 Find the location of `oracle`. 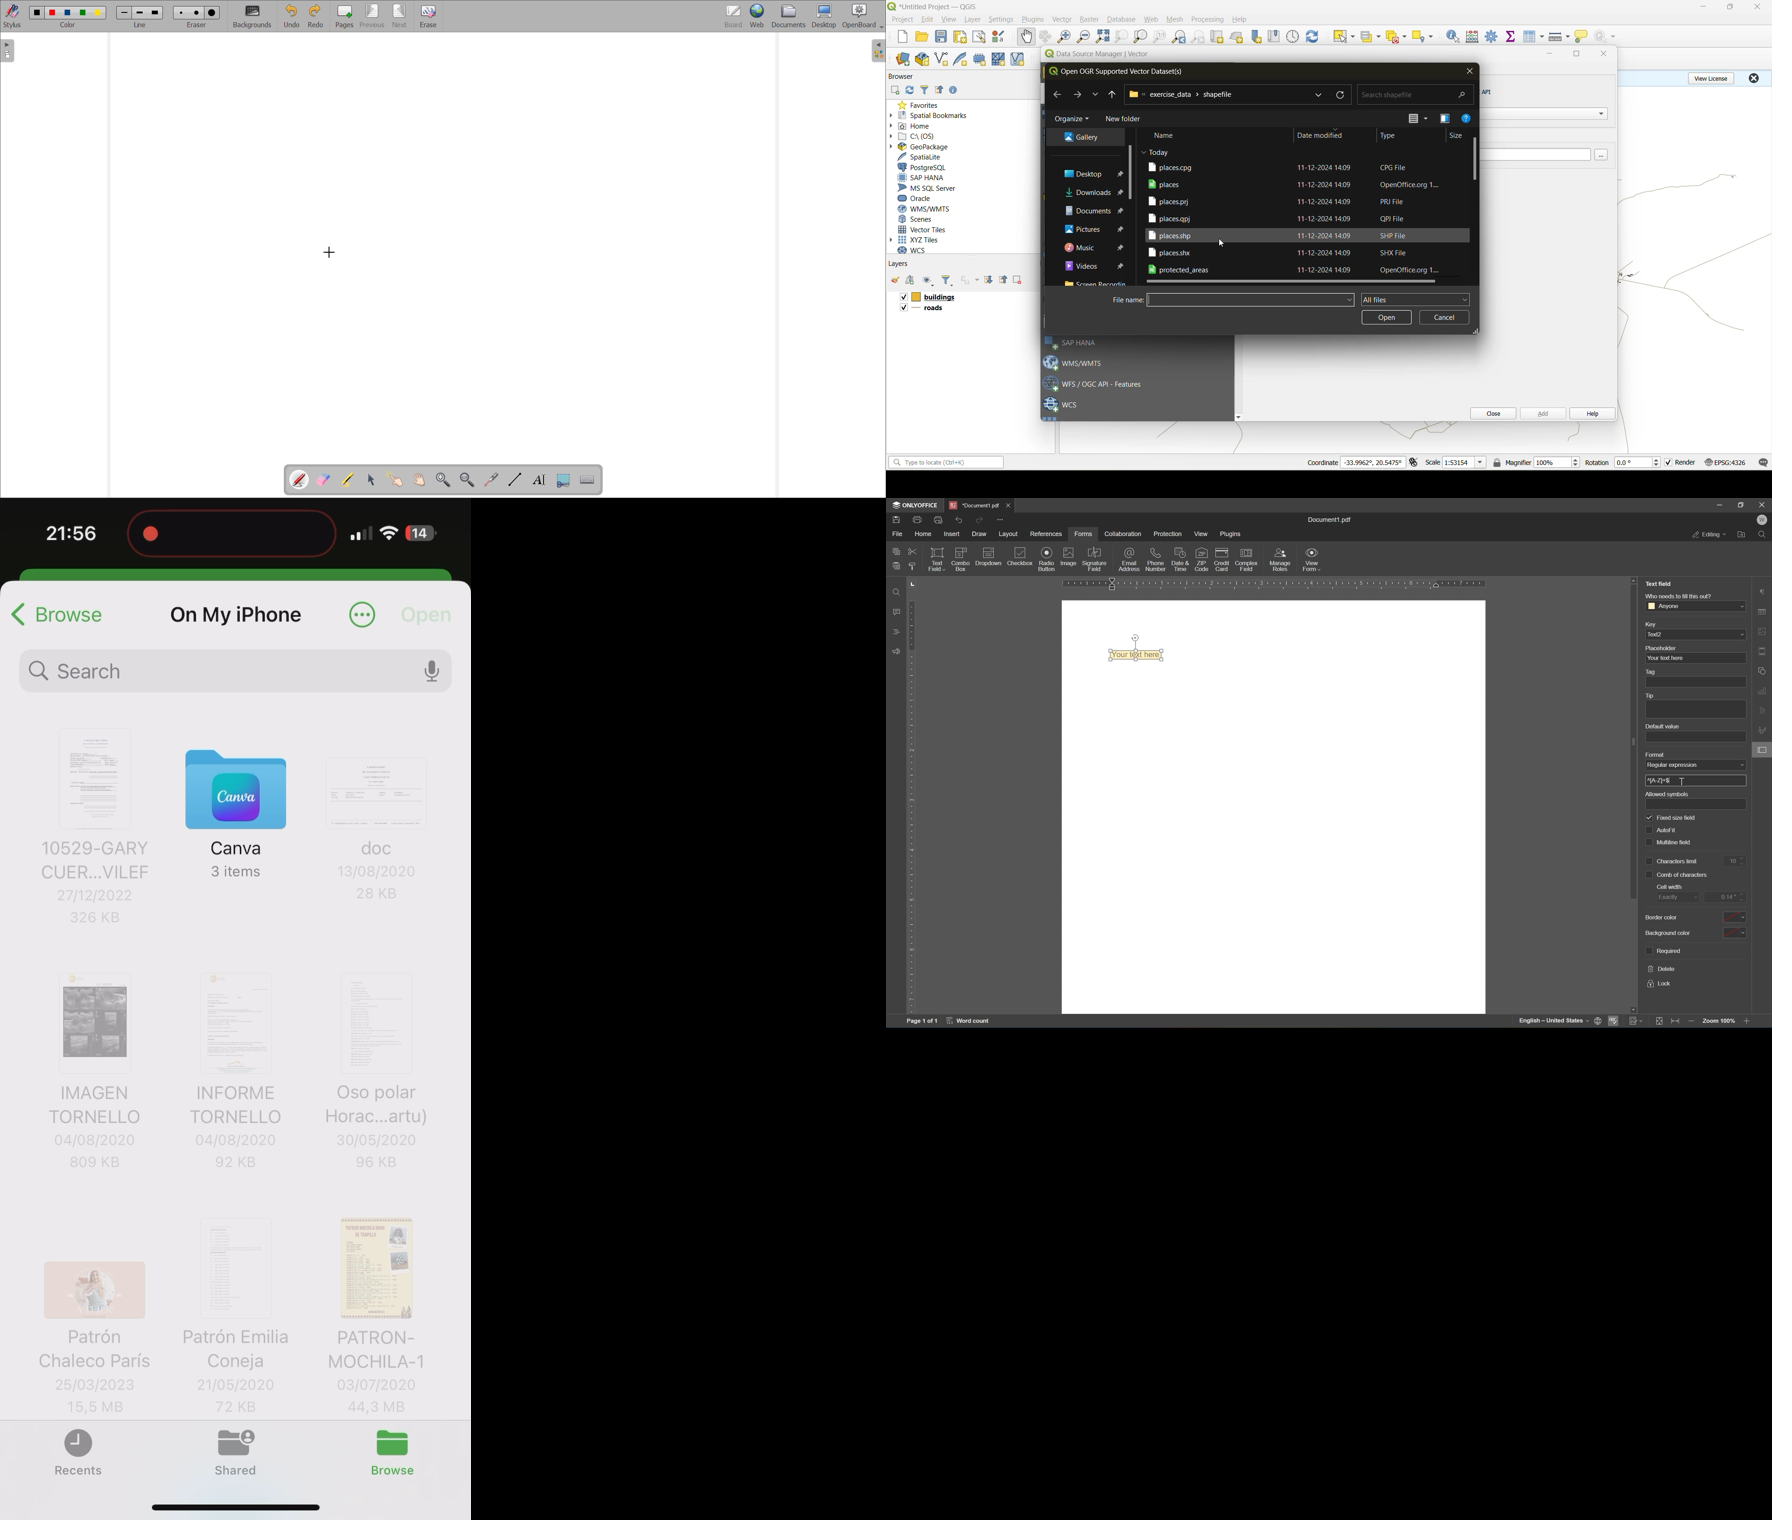

oracle is located at coordinates (918, 199).